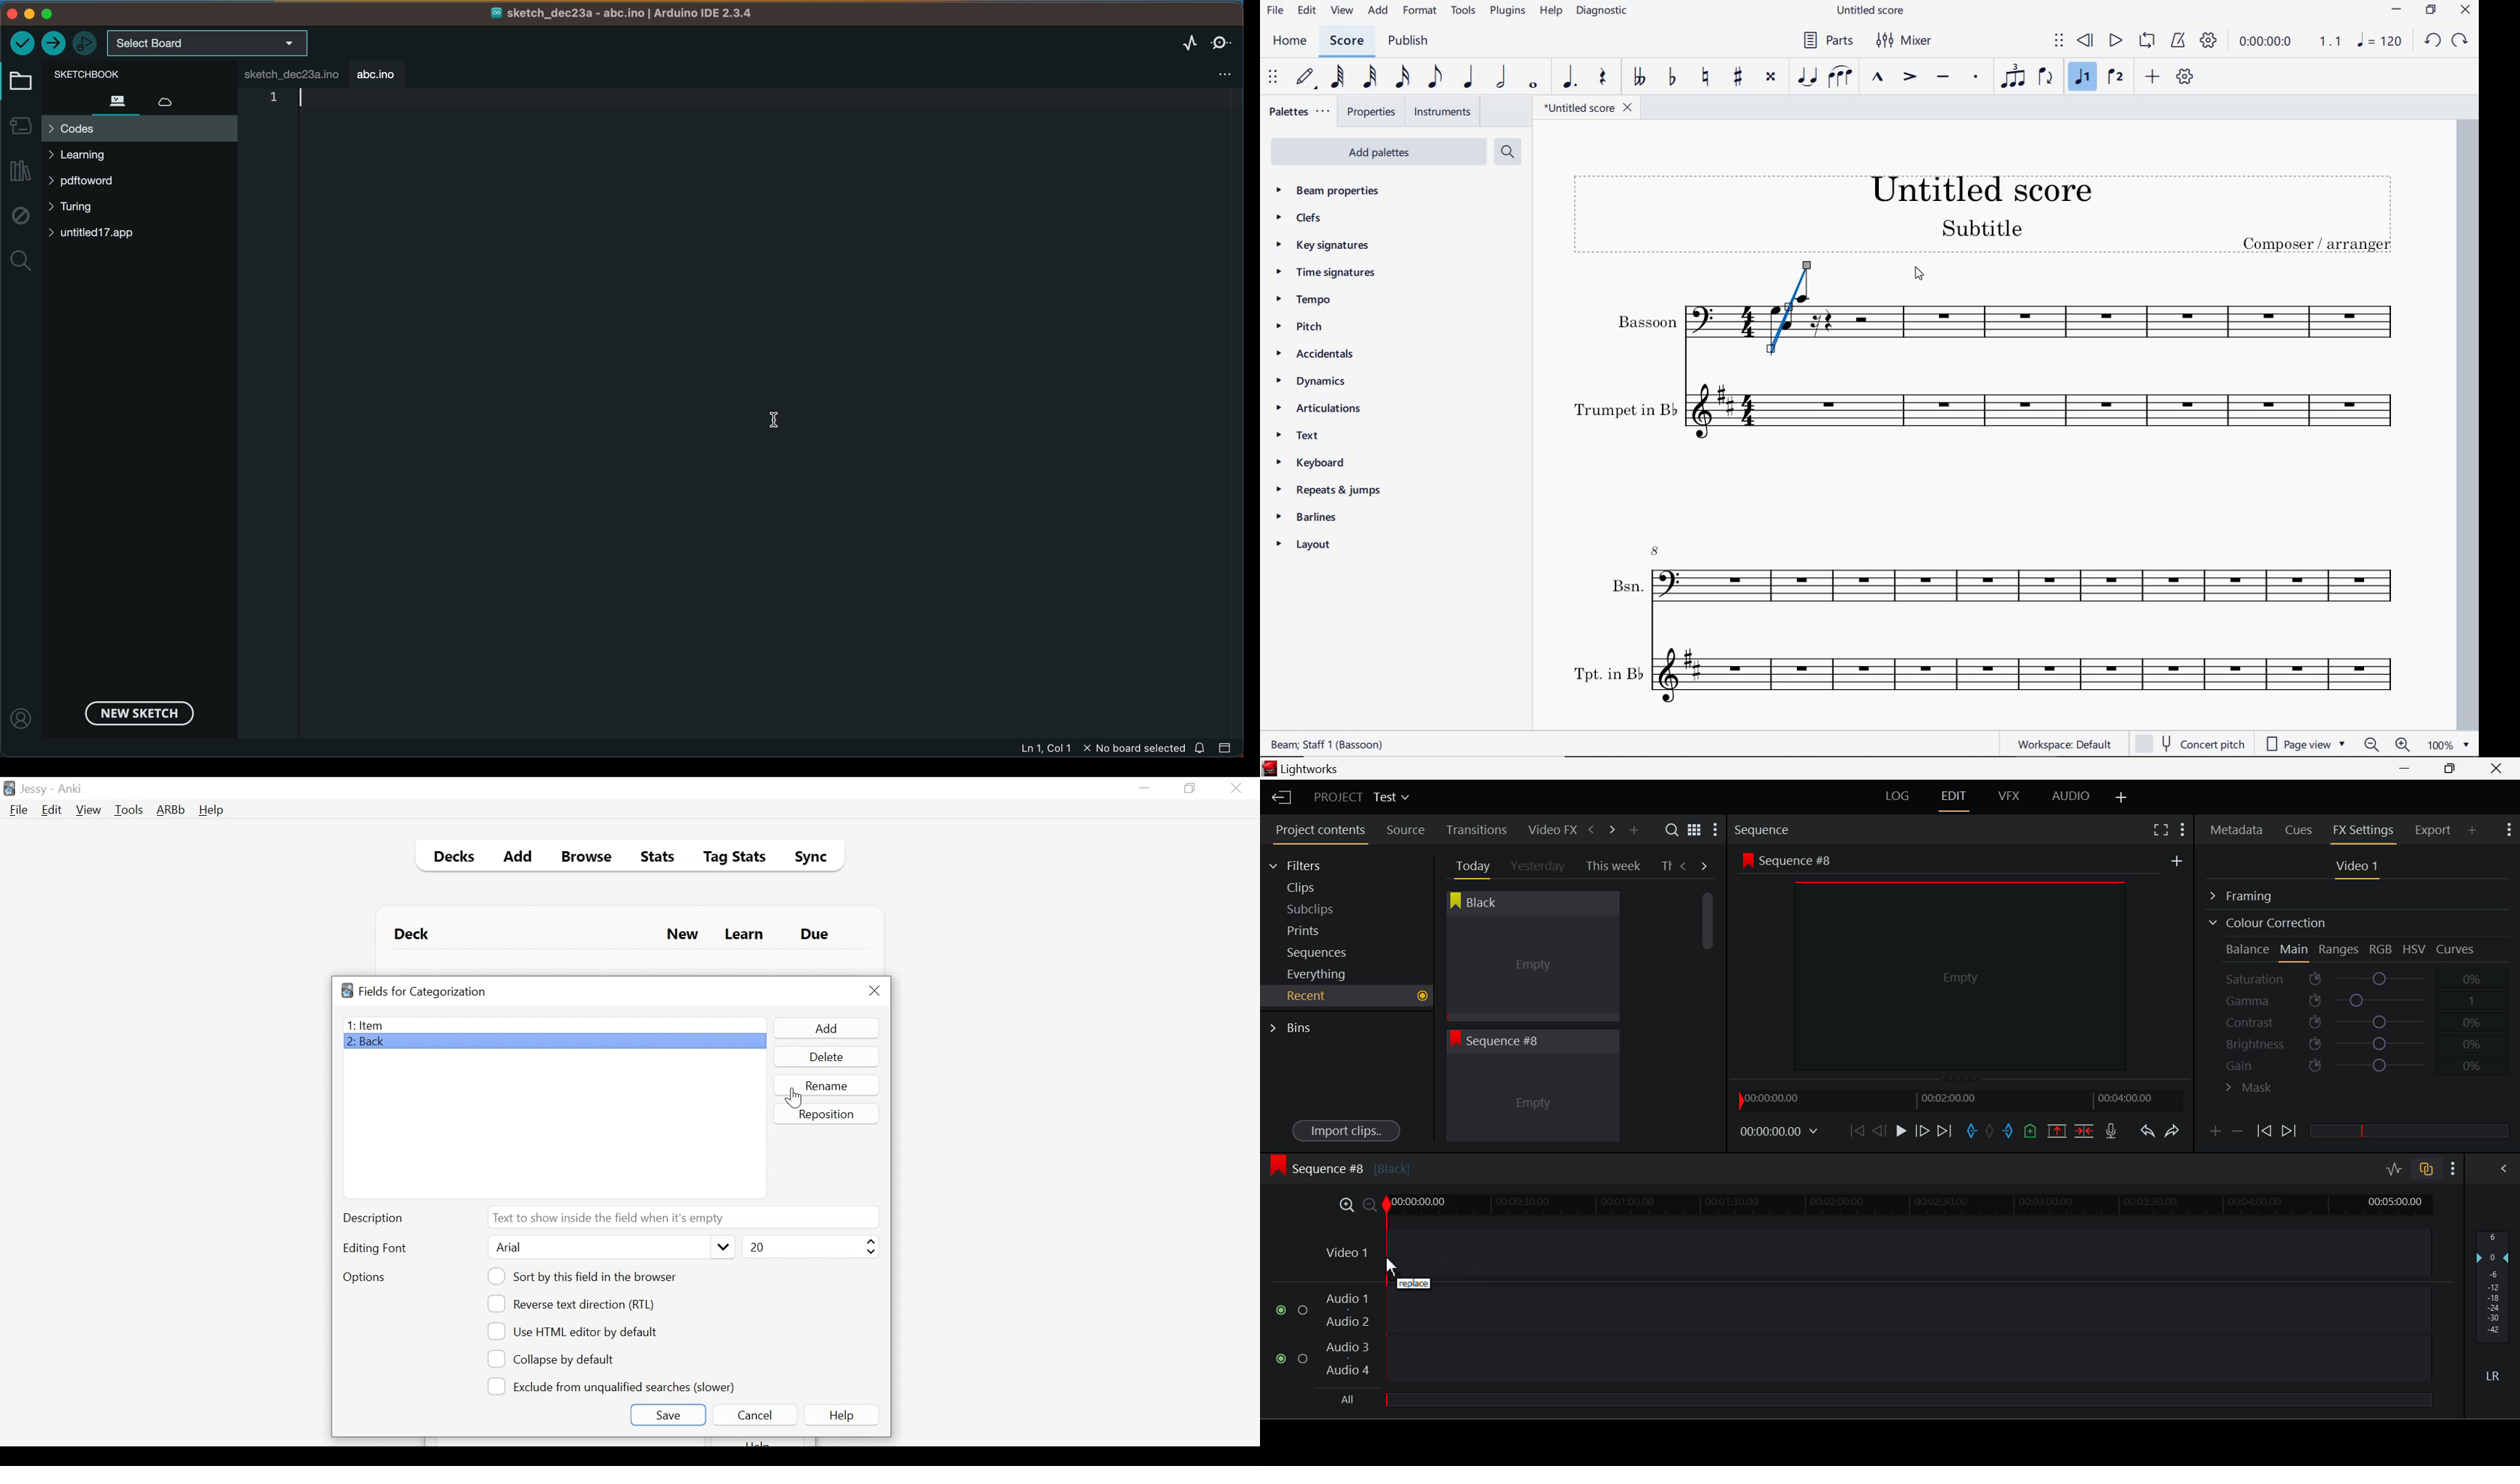 The image size is (2520, 1484). Describe the element at coordinates (1341, 12) in the screenshot. I see `view` at that location.